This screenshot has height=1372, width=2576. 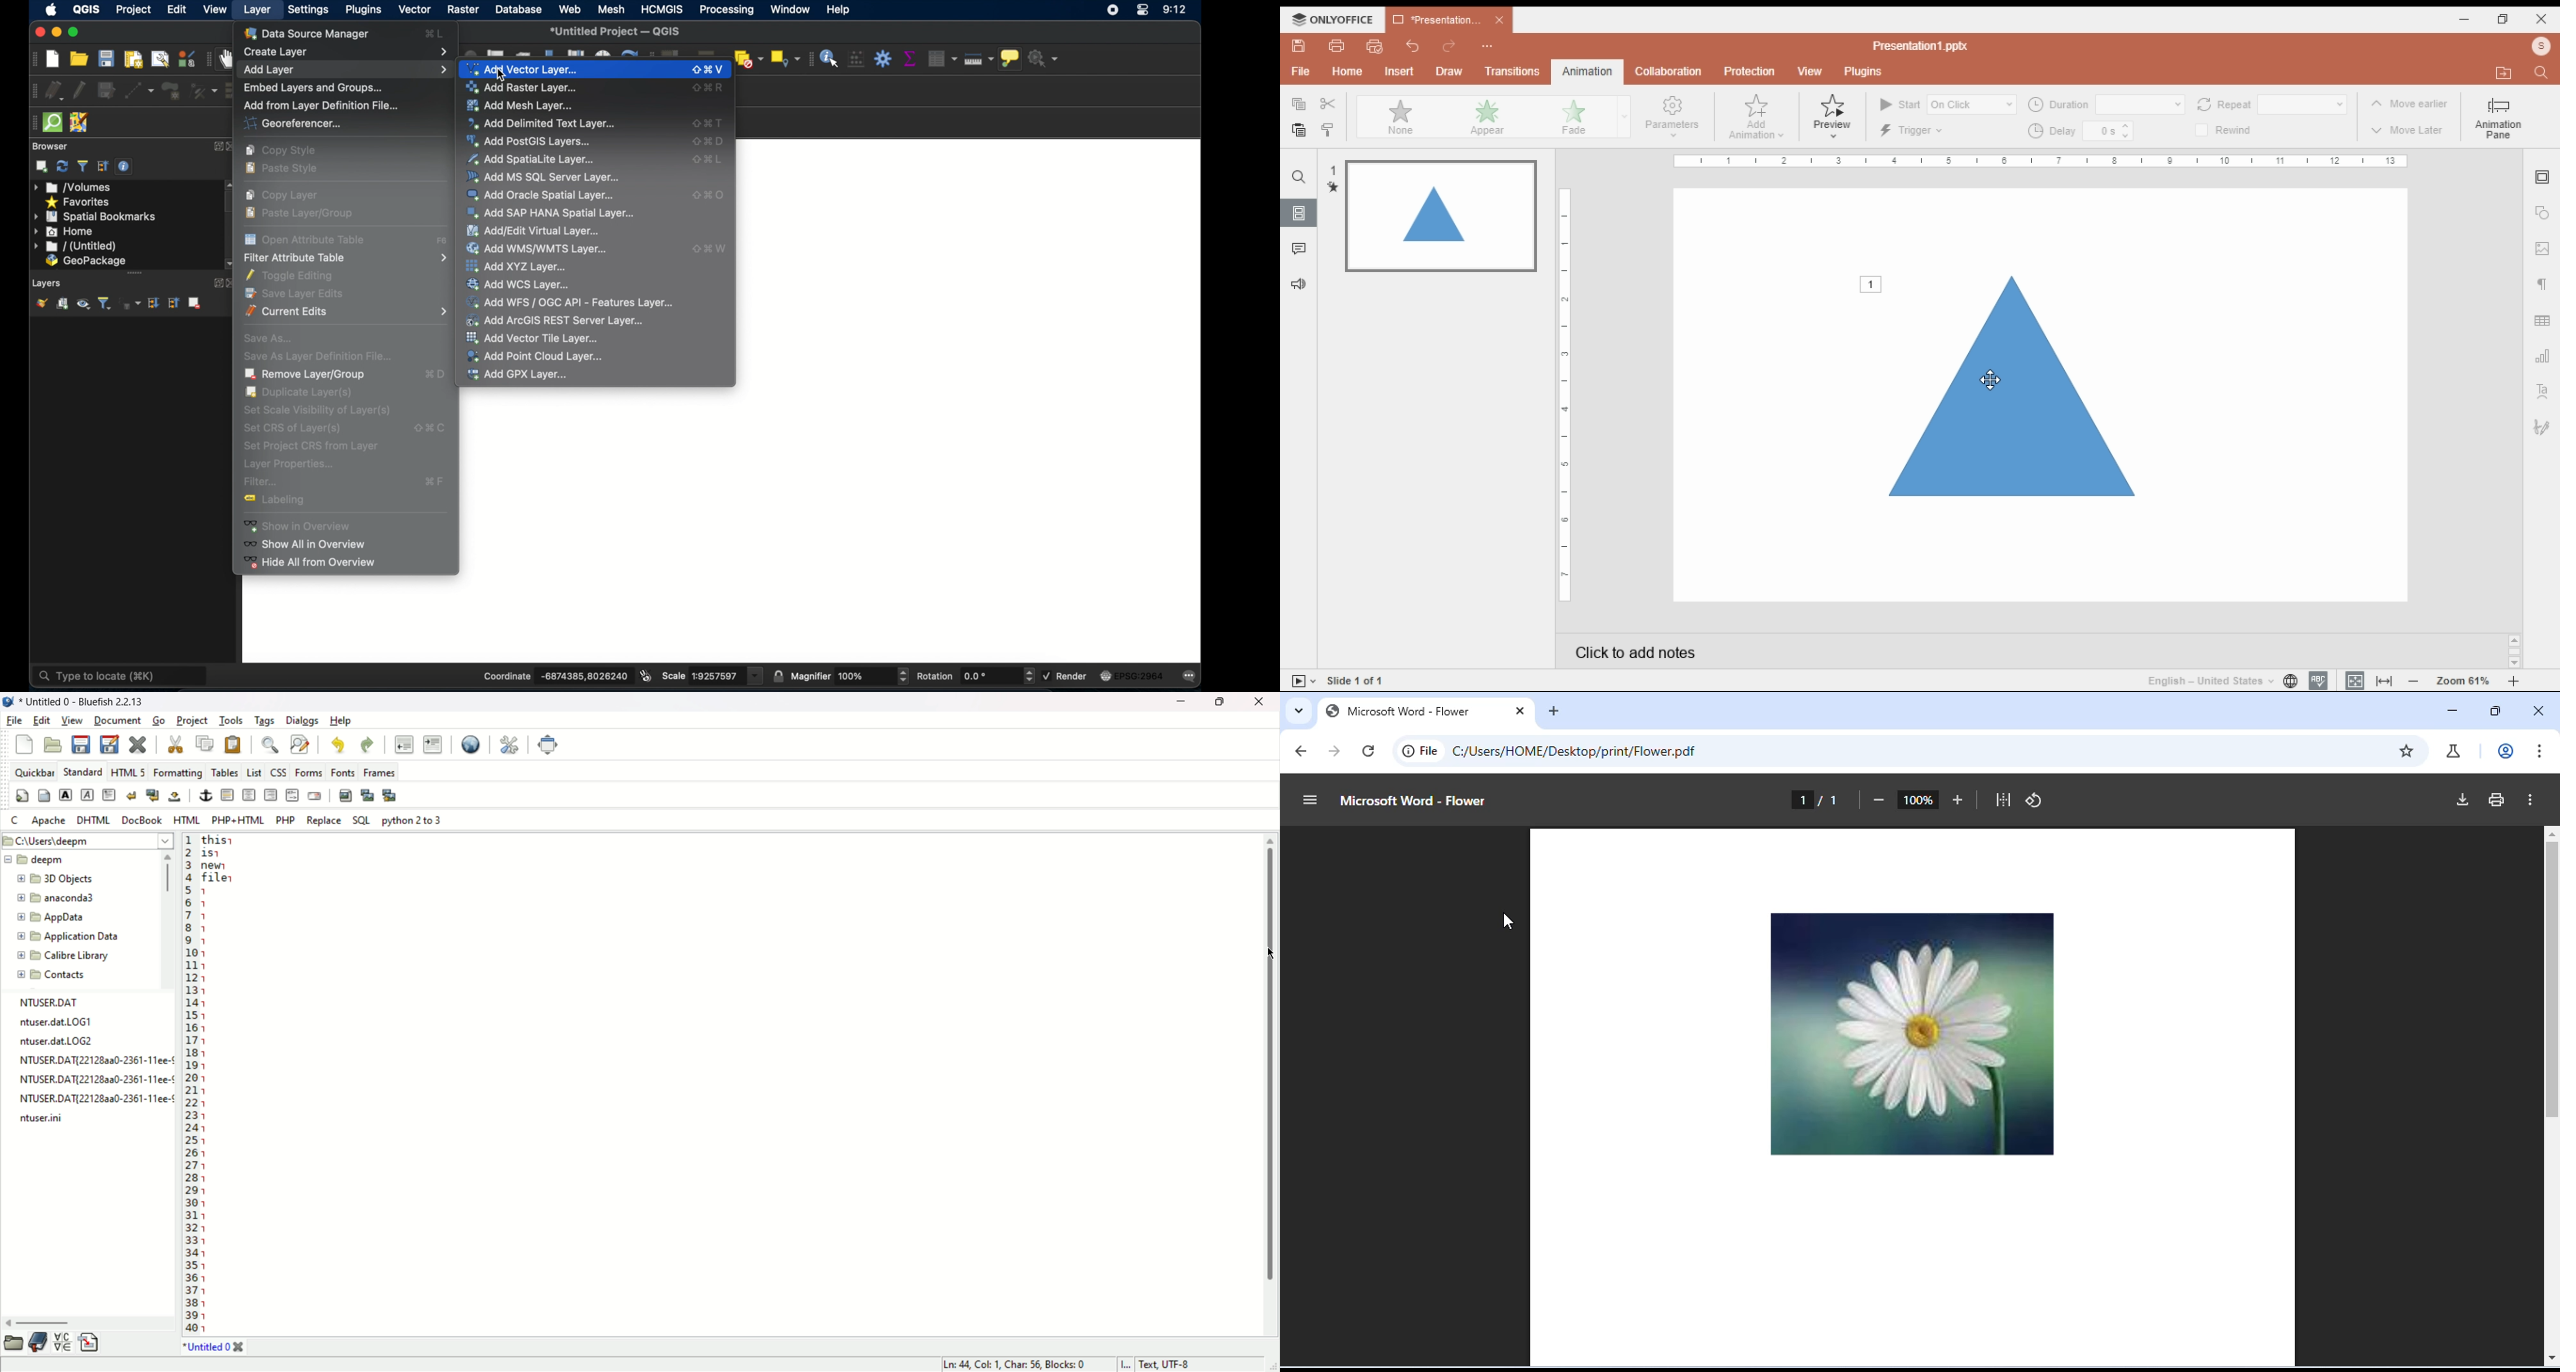 What do you see at coordinates (1192, 677) in the screenshot?
I see `messages` at bounding box center [1192, 677].